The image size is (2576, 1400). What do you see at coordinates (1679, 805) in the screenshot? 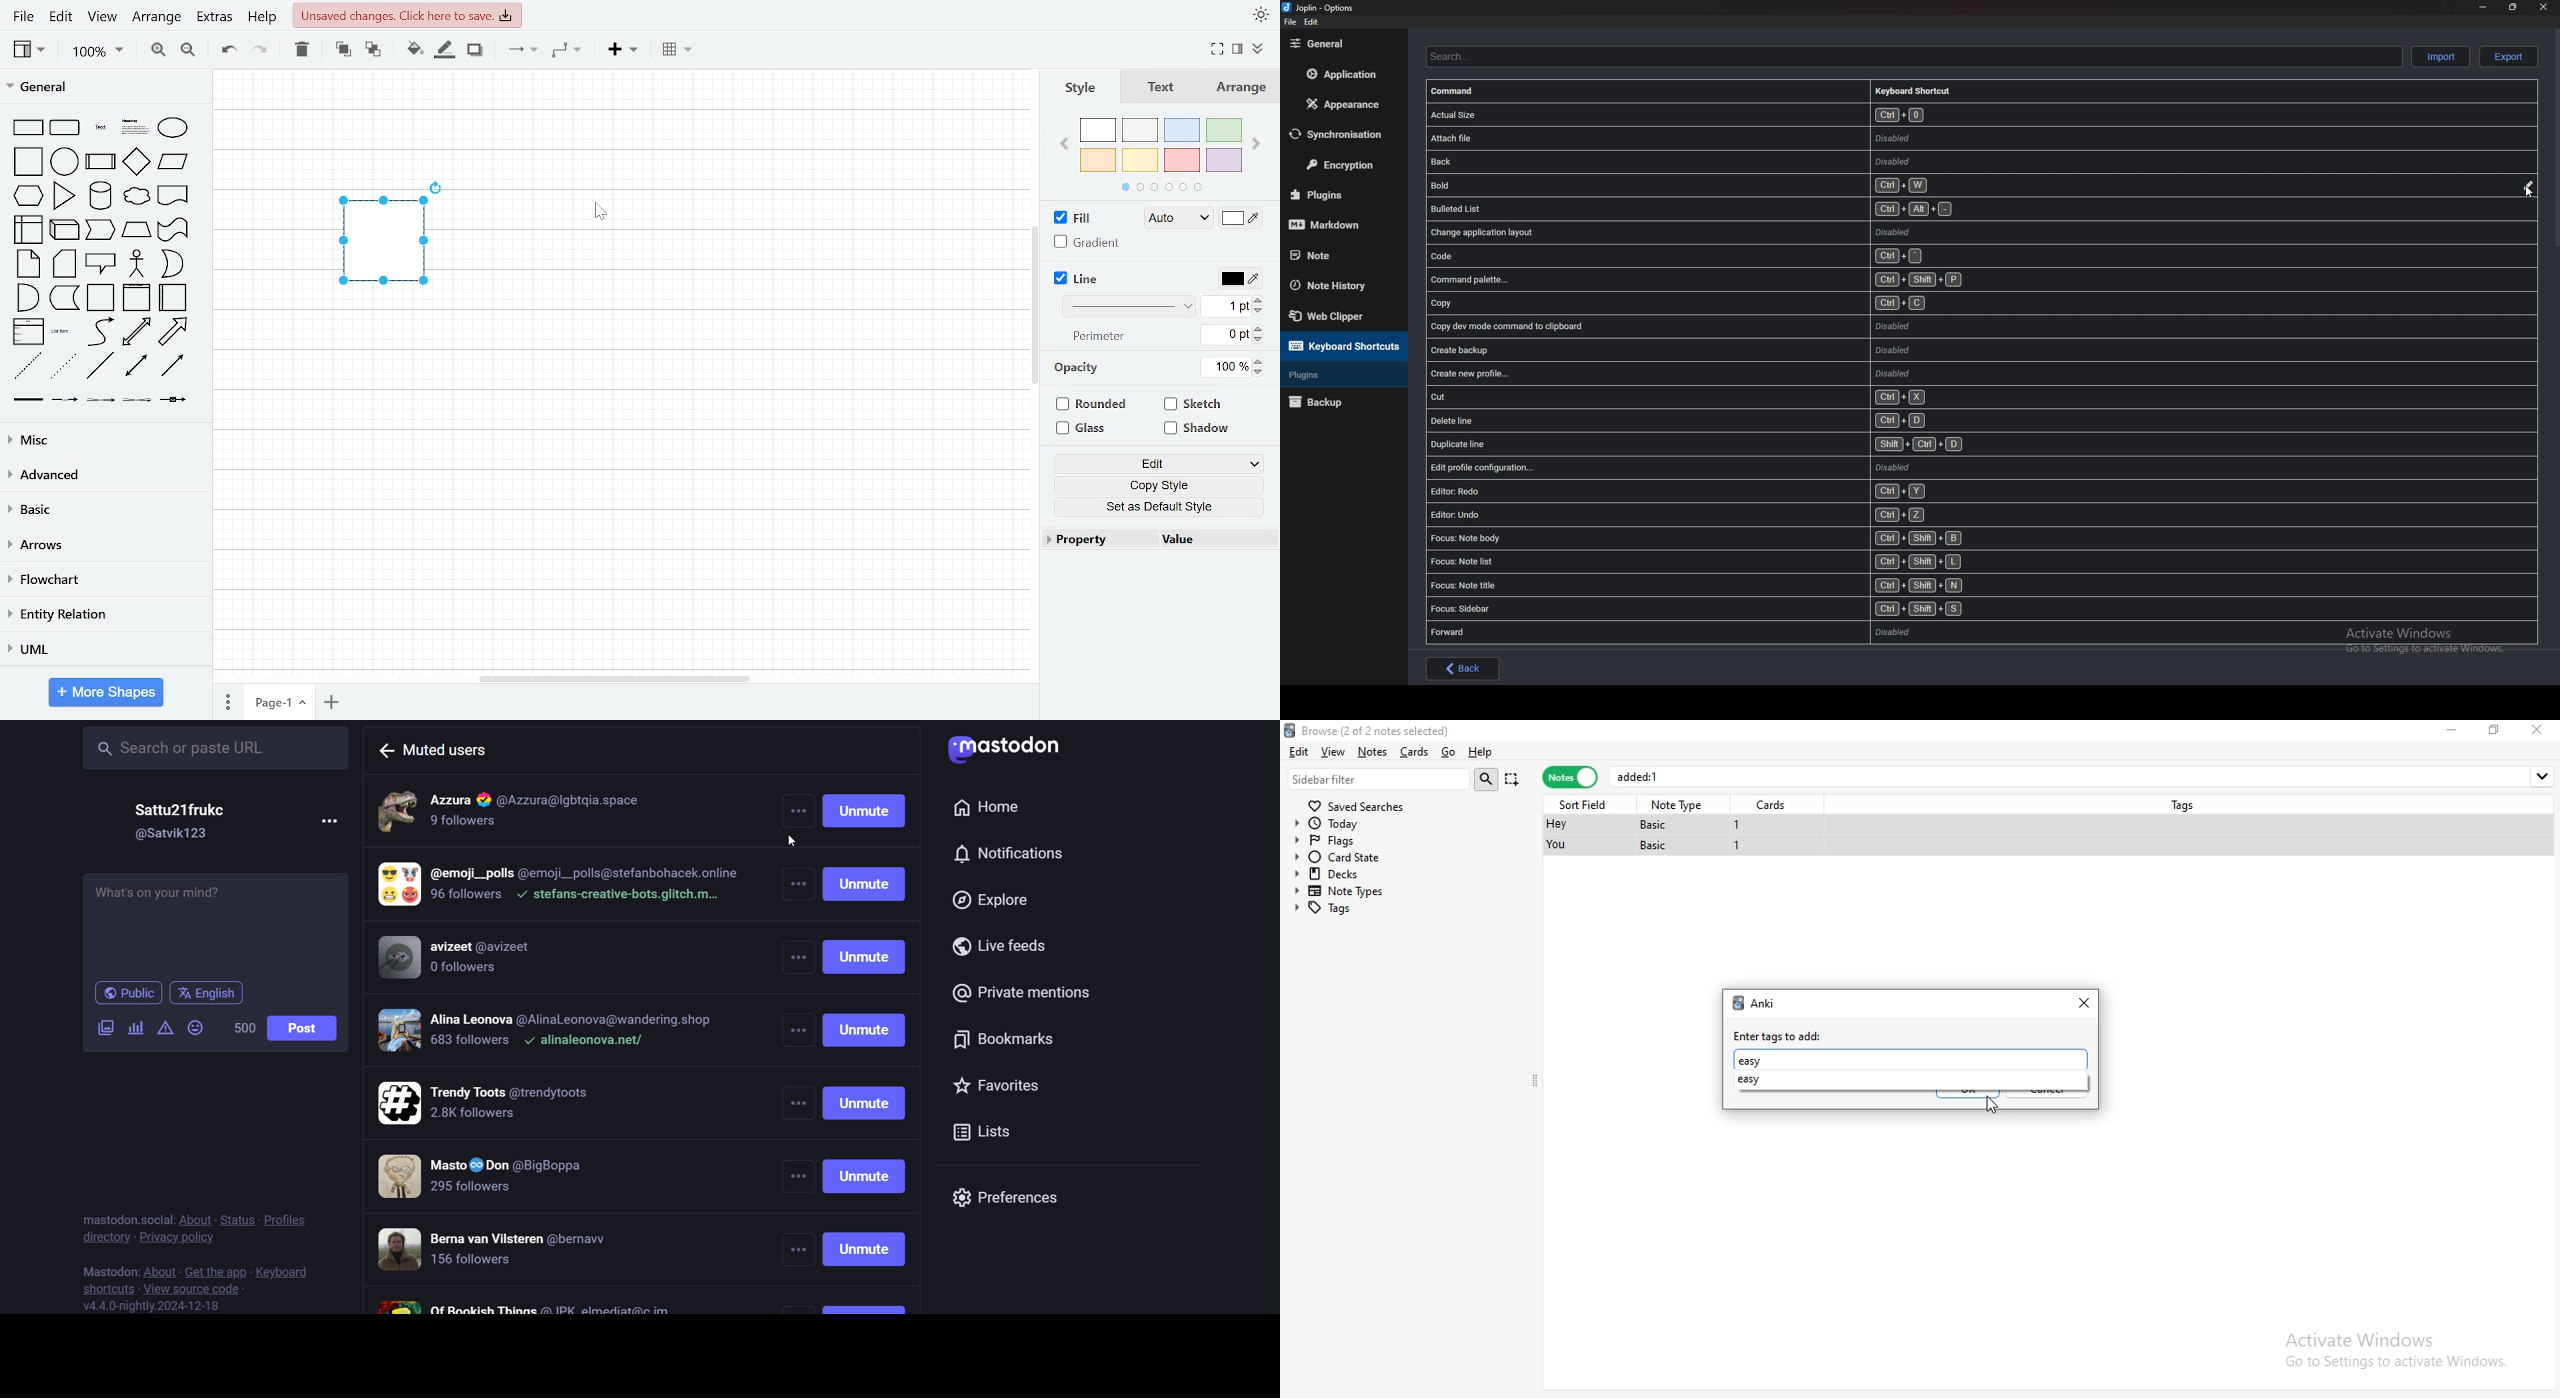
I see `note type` at bounding box center [1679, 805].